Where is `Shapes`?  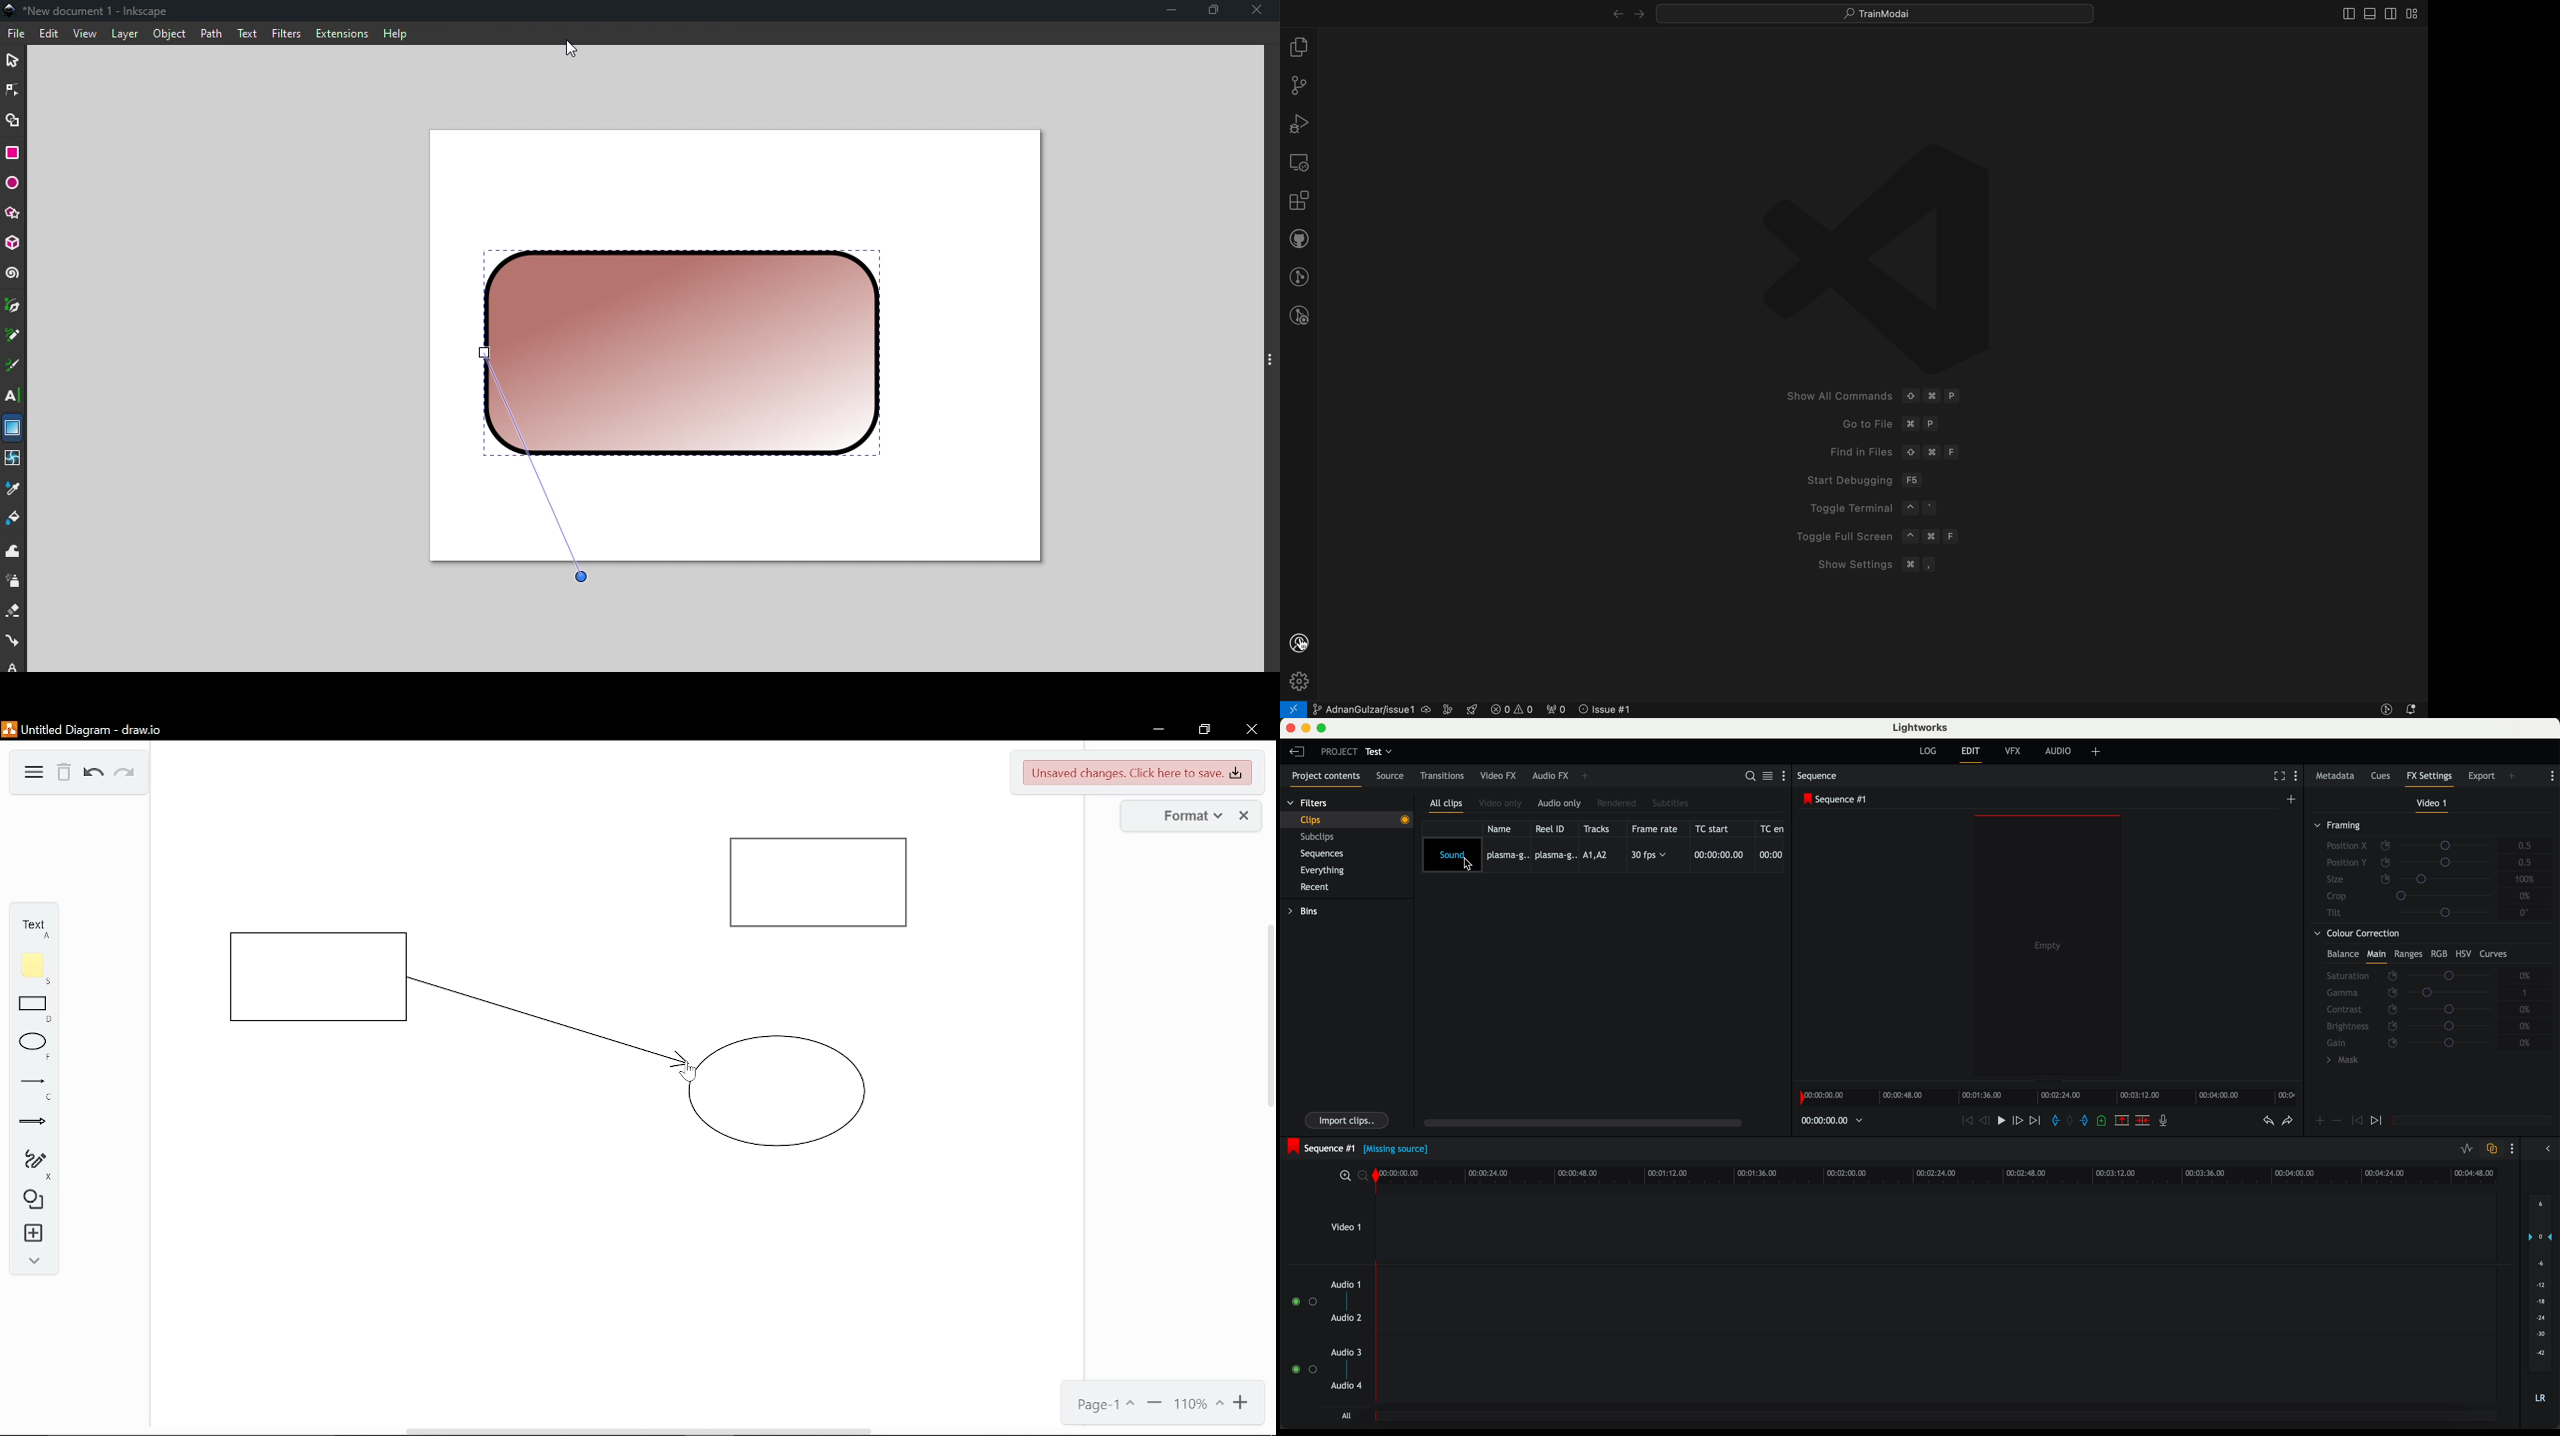 Shapes is located at coordinates (30, 1201).